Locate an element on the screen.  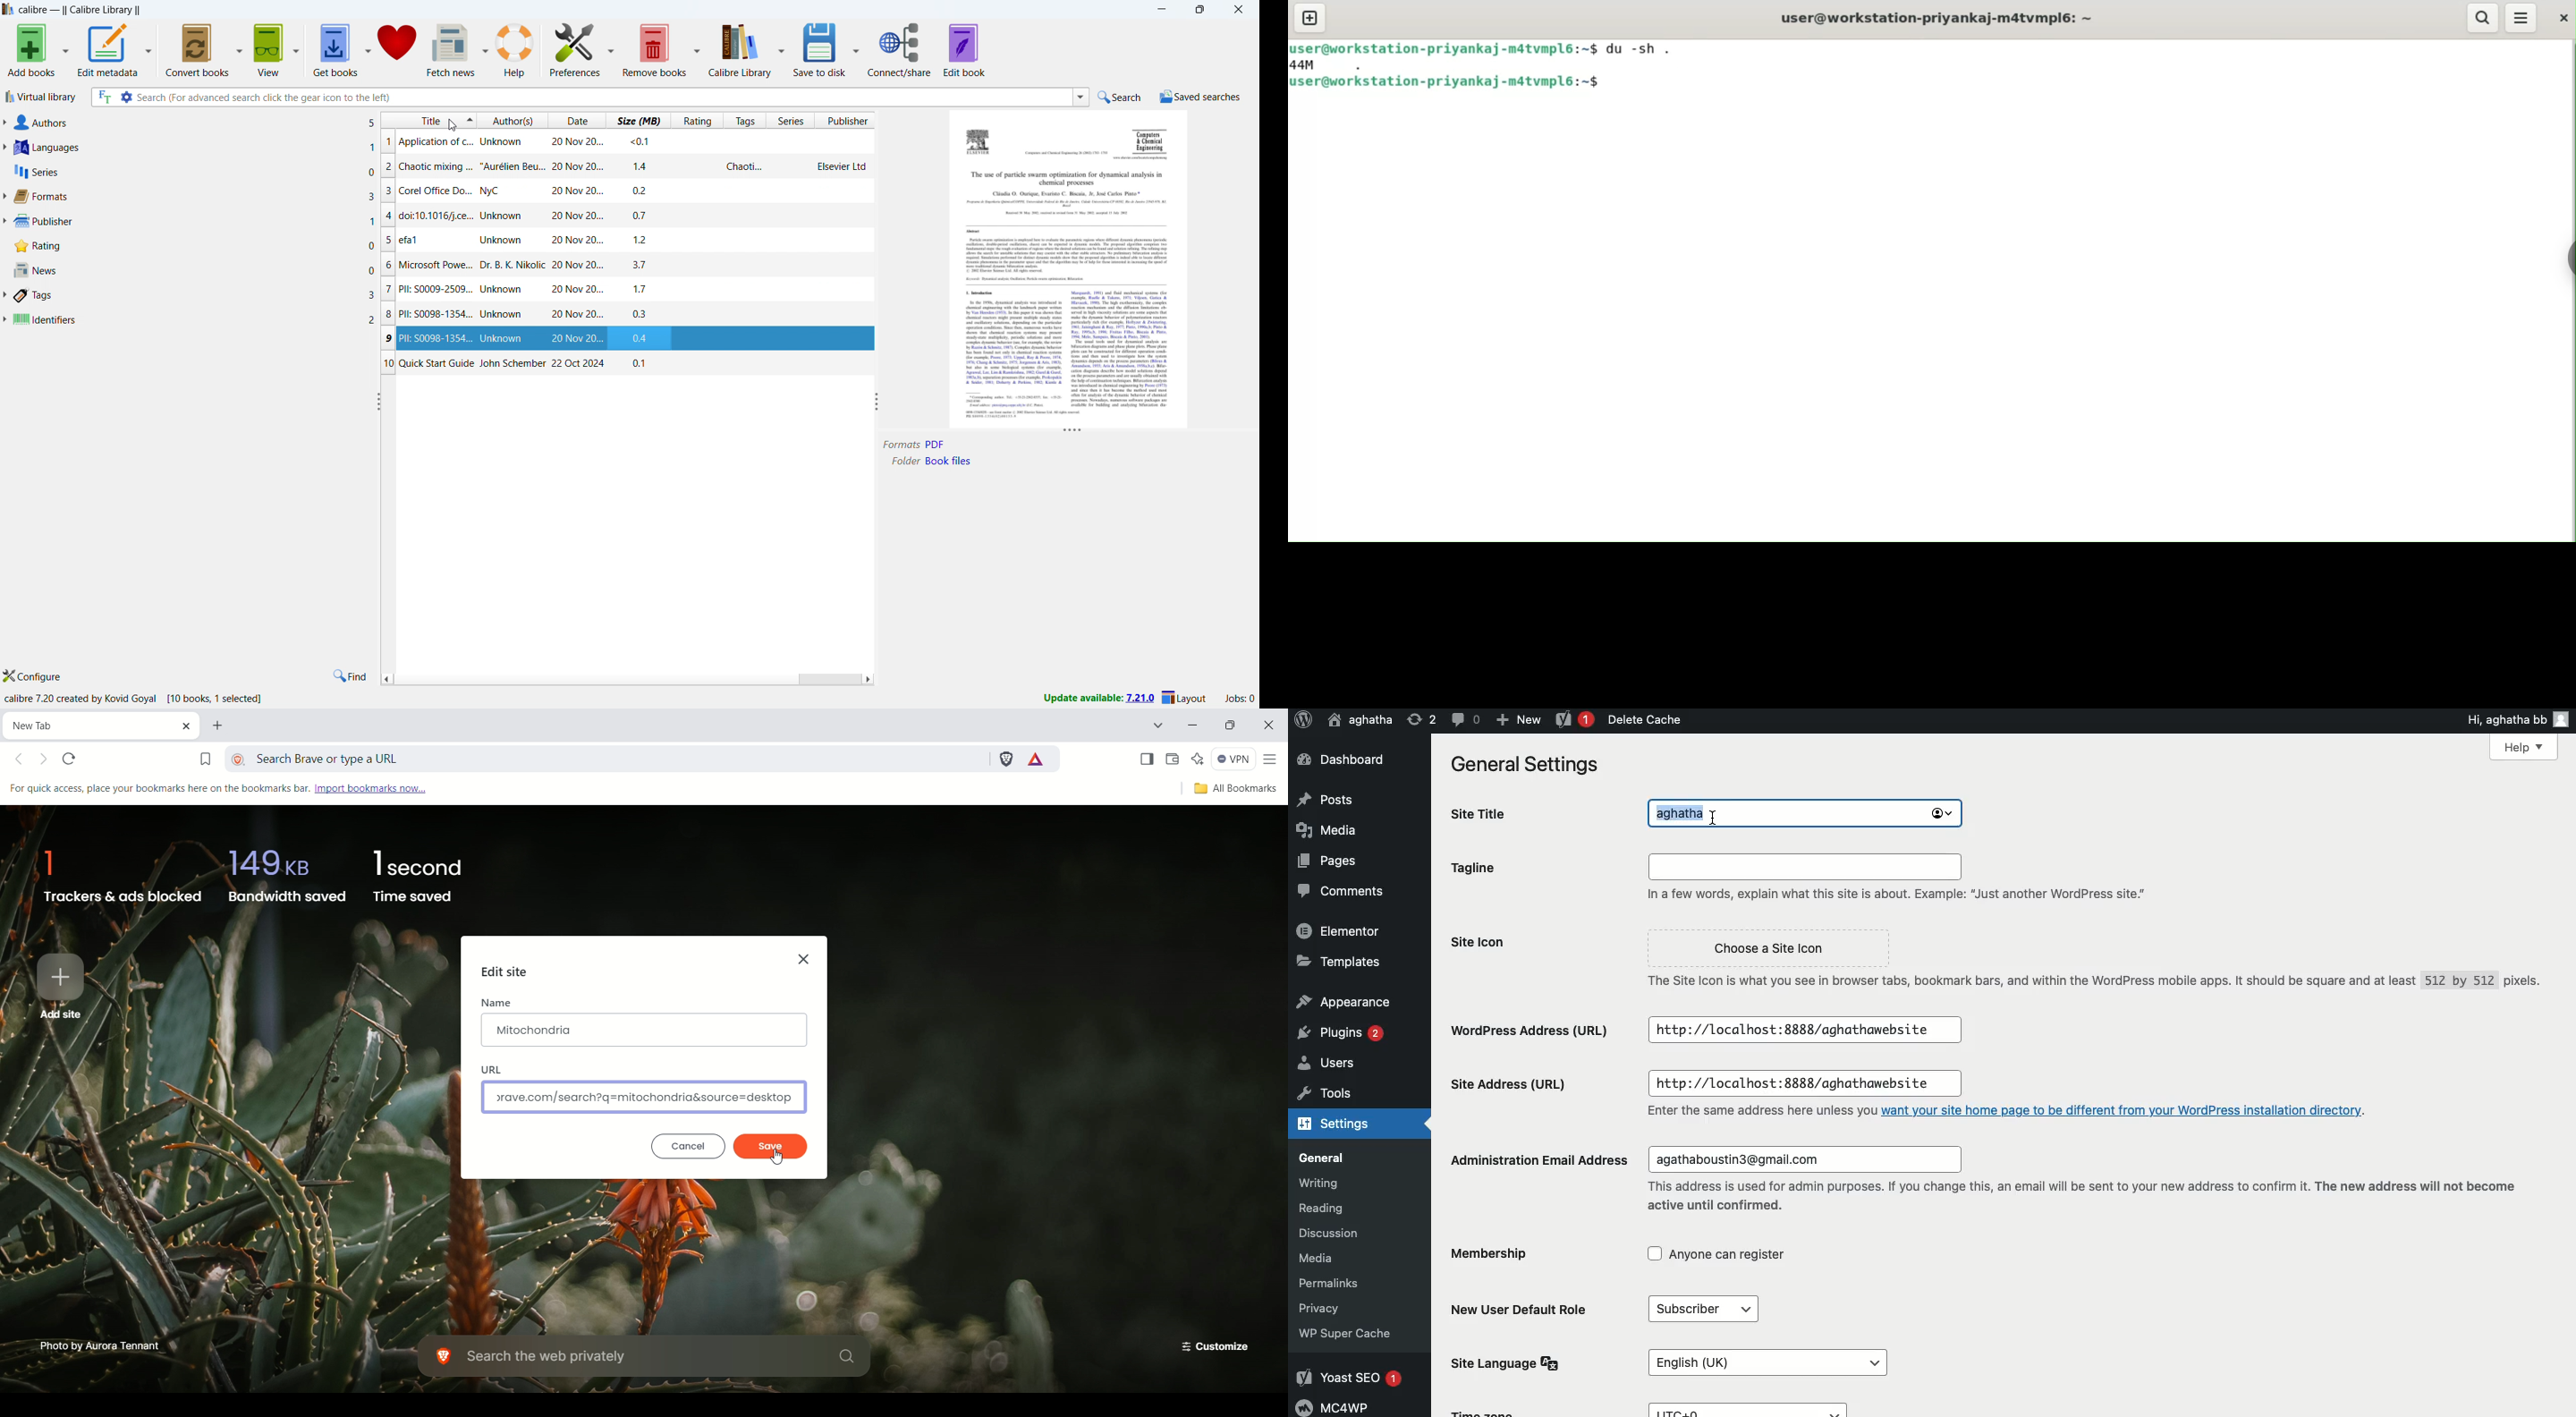
close current tab is located at coordinates (190, 725).